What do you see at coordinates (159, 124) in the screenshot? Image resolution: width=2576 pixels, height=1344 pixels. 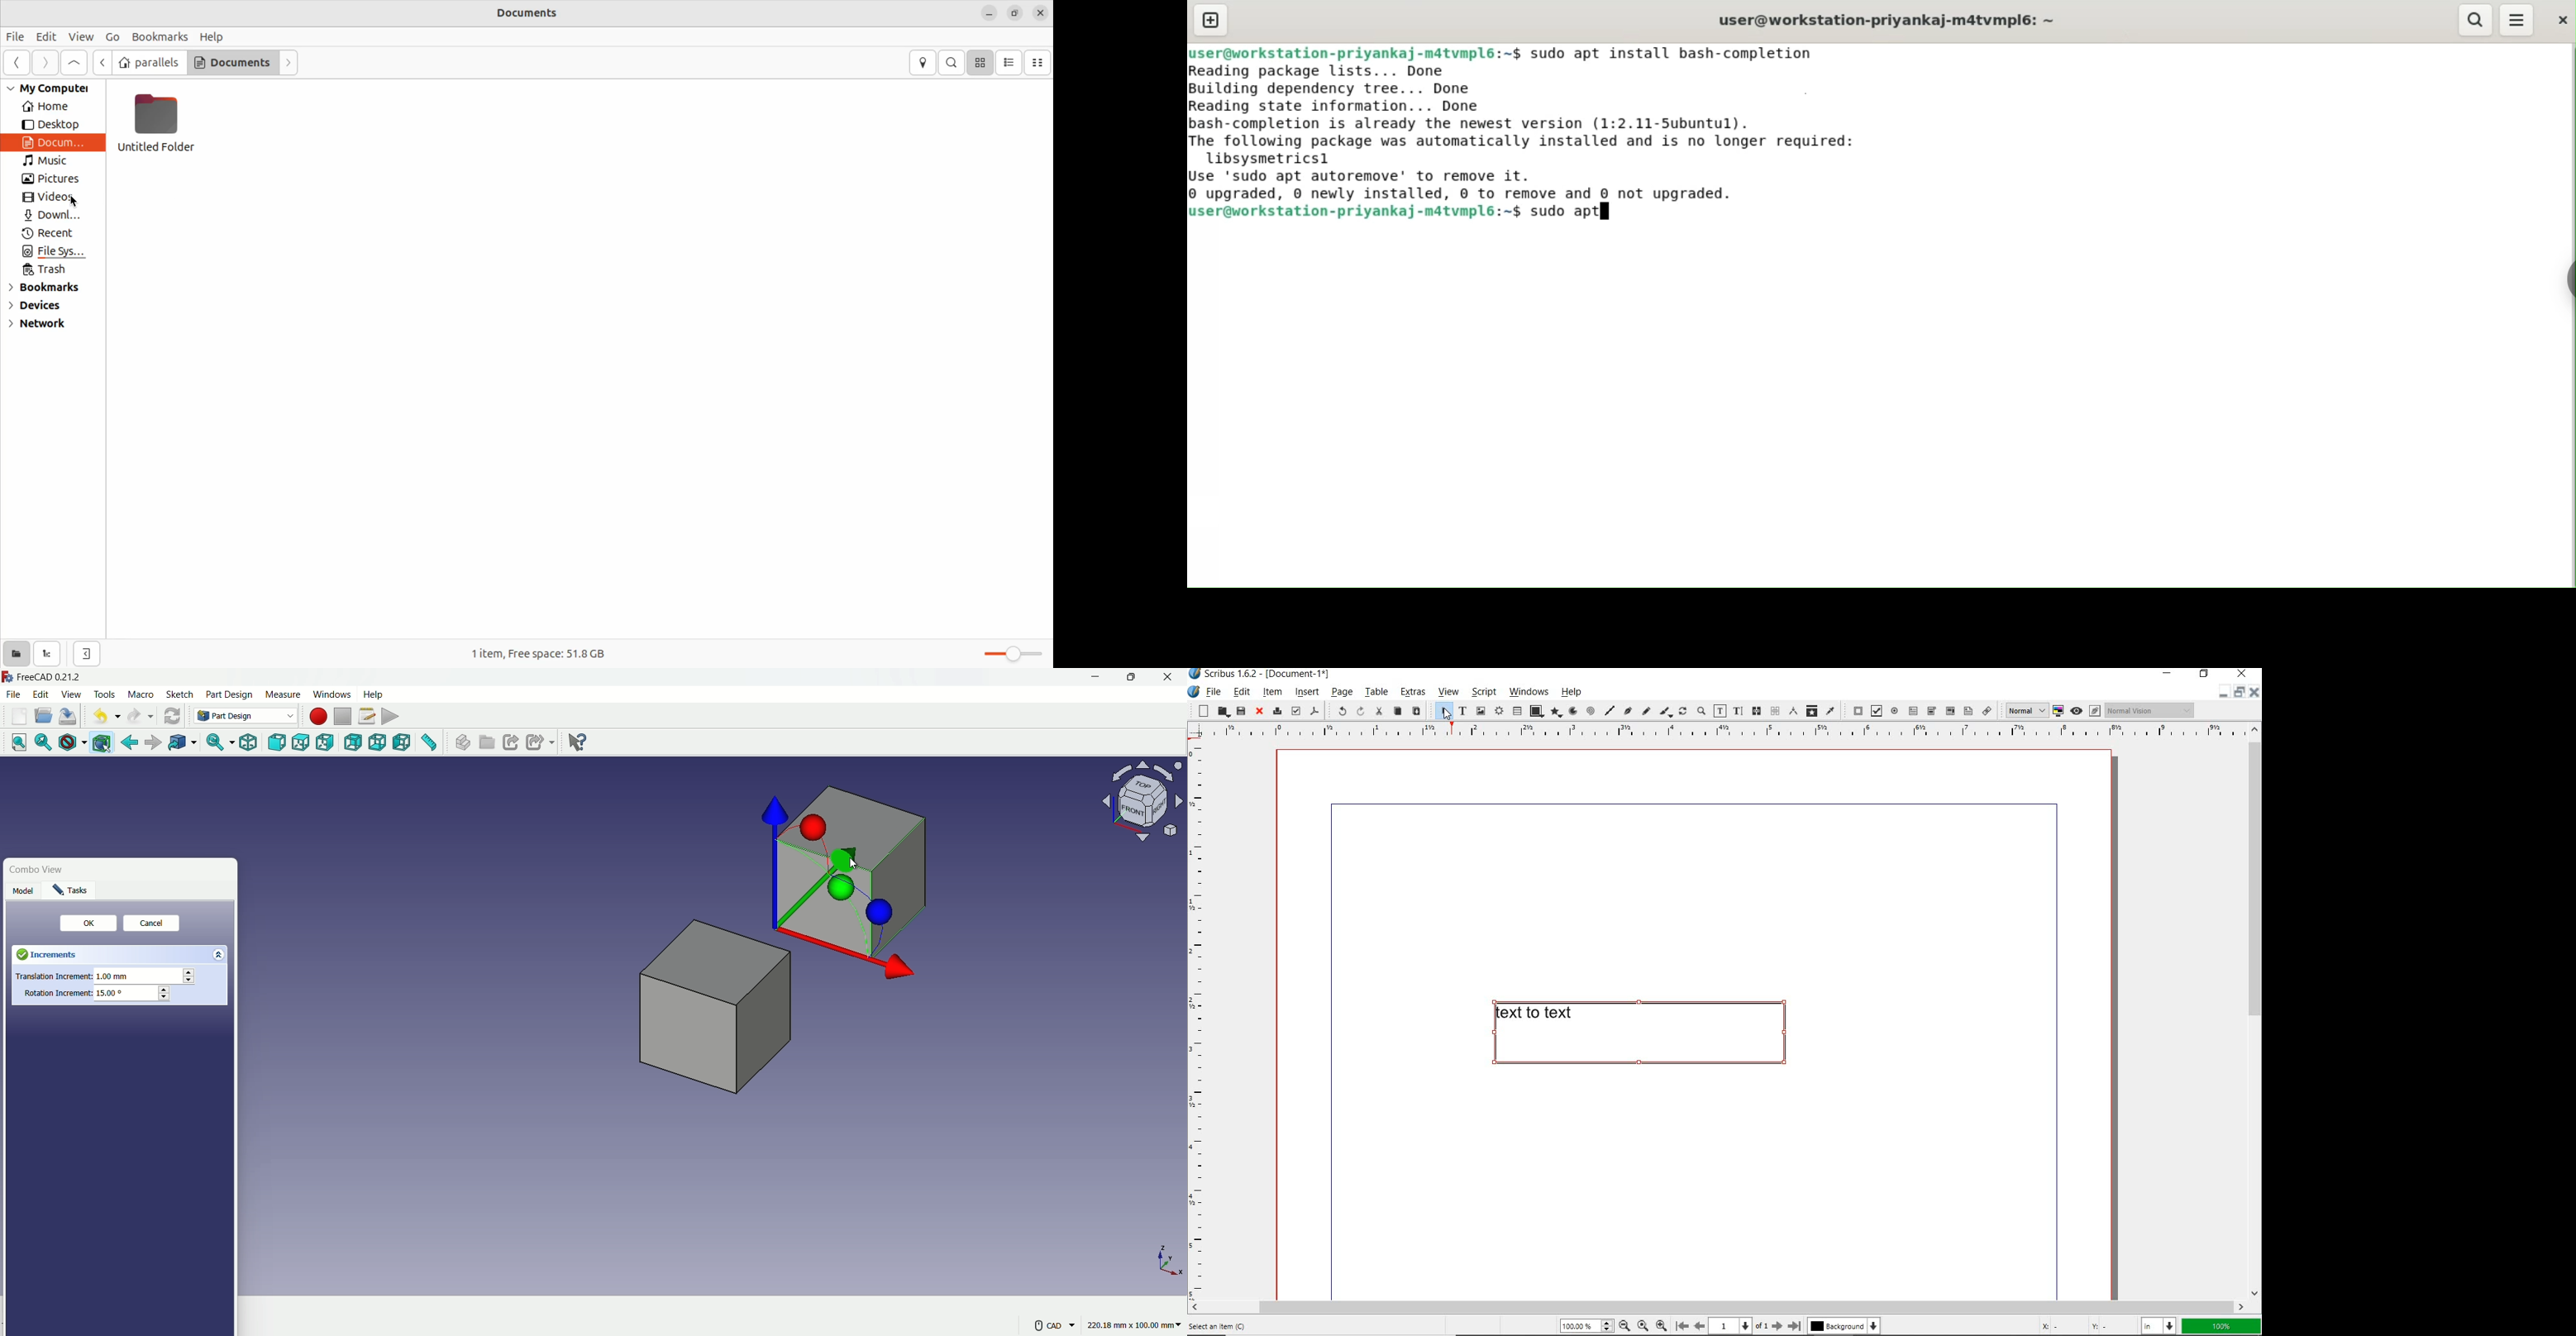 I see `untitled folder` at bounding box center [159, 124].